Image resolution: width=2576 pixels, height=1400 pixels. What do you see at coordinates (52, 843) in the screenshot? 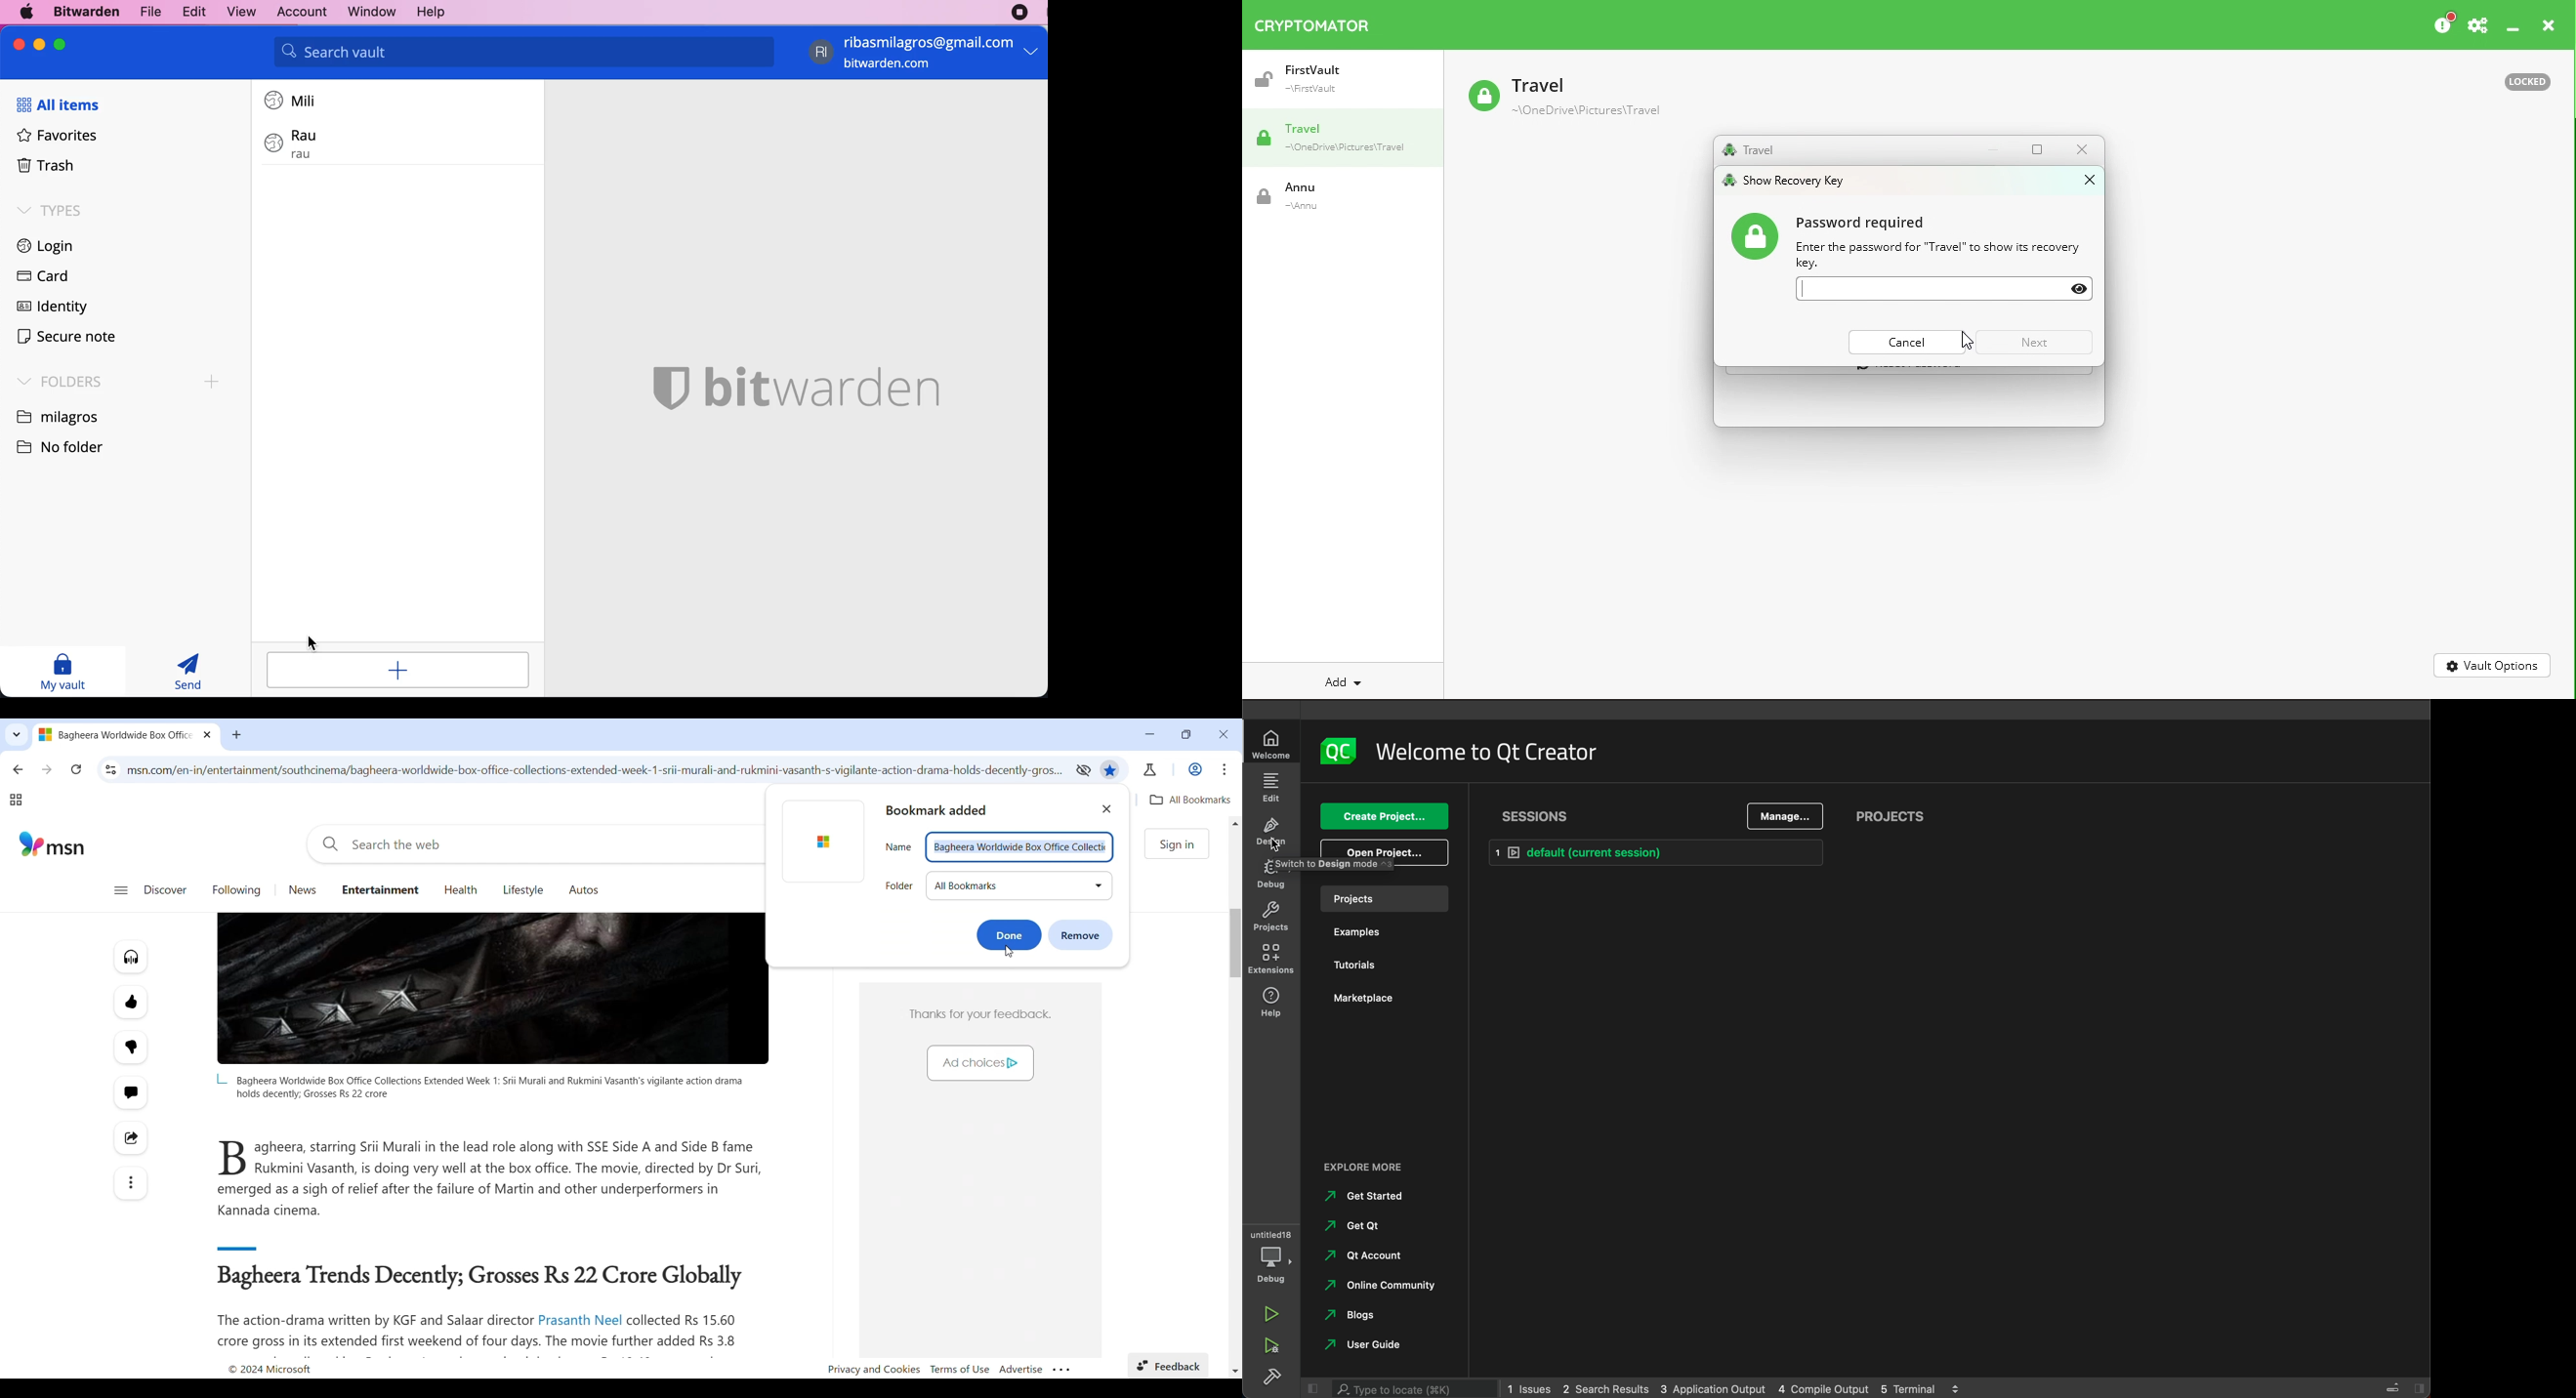
I see `Website logo and name` at bounding box center [52, 843].